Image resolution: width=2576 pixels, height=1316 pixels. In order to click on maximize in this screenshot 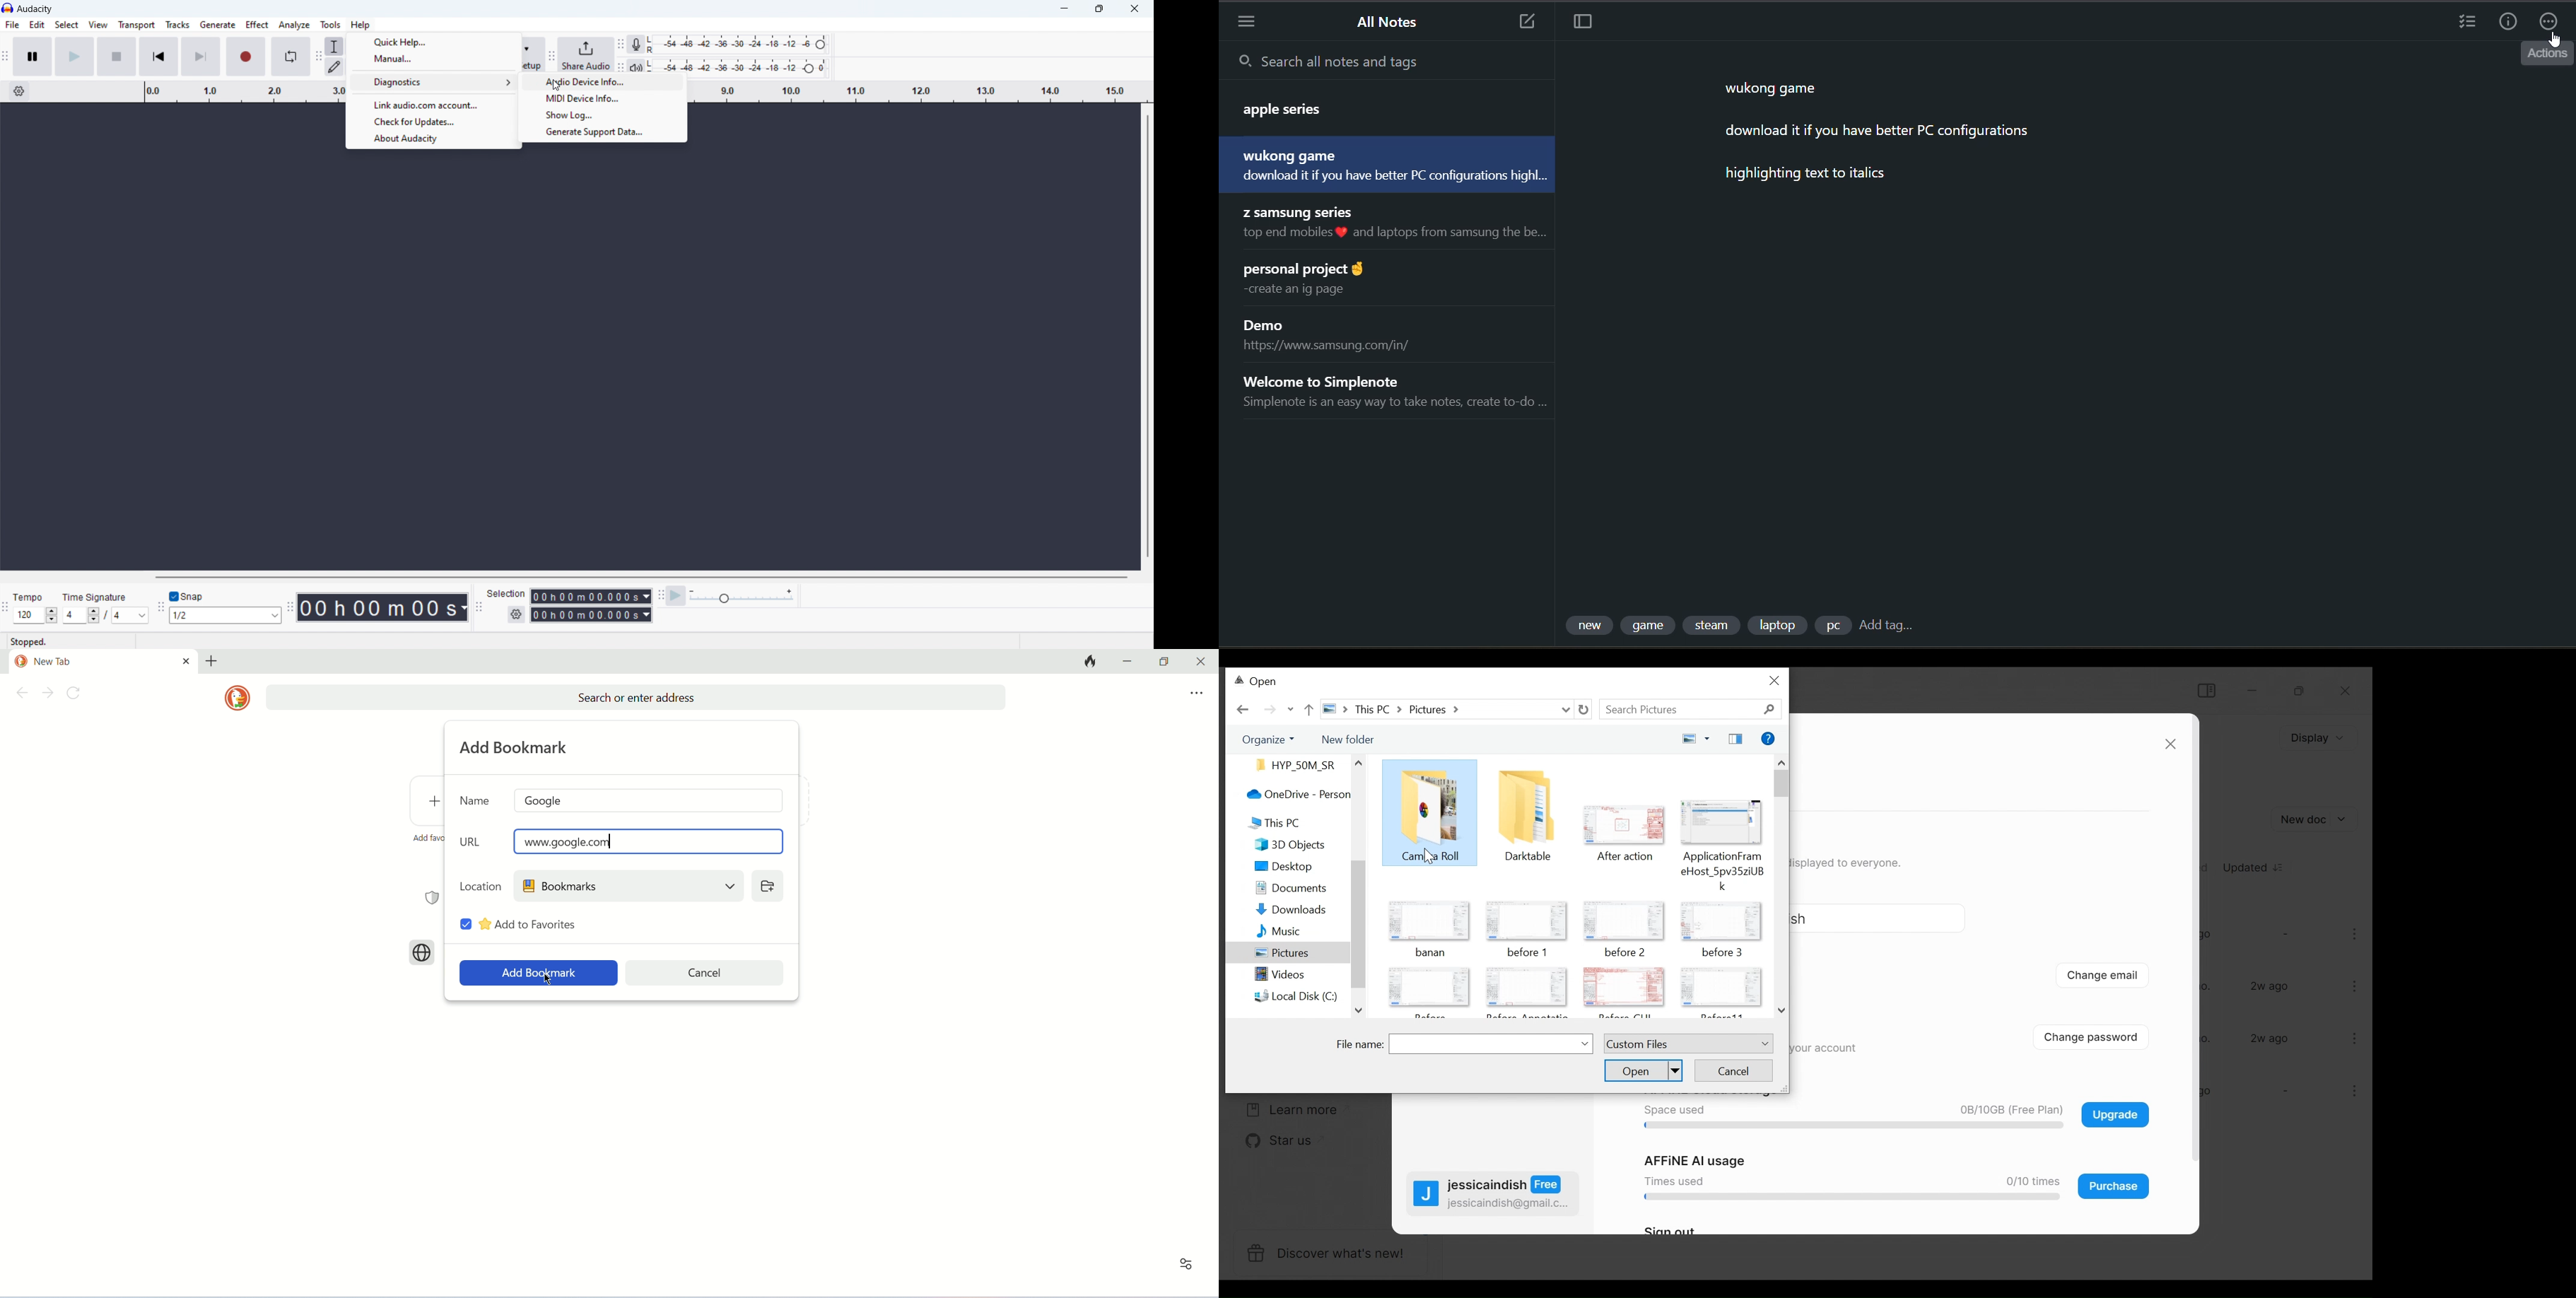, I will do `click(1098, 9)`.